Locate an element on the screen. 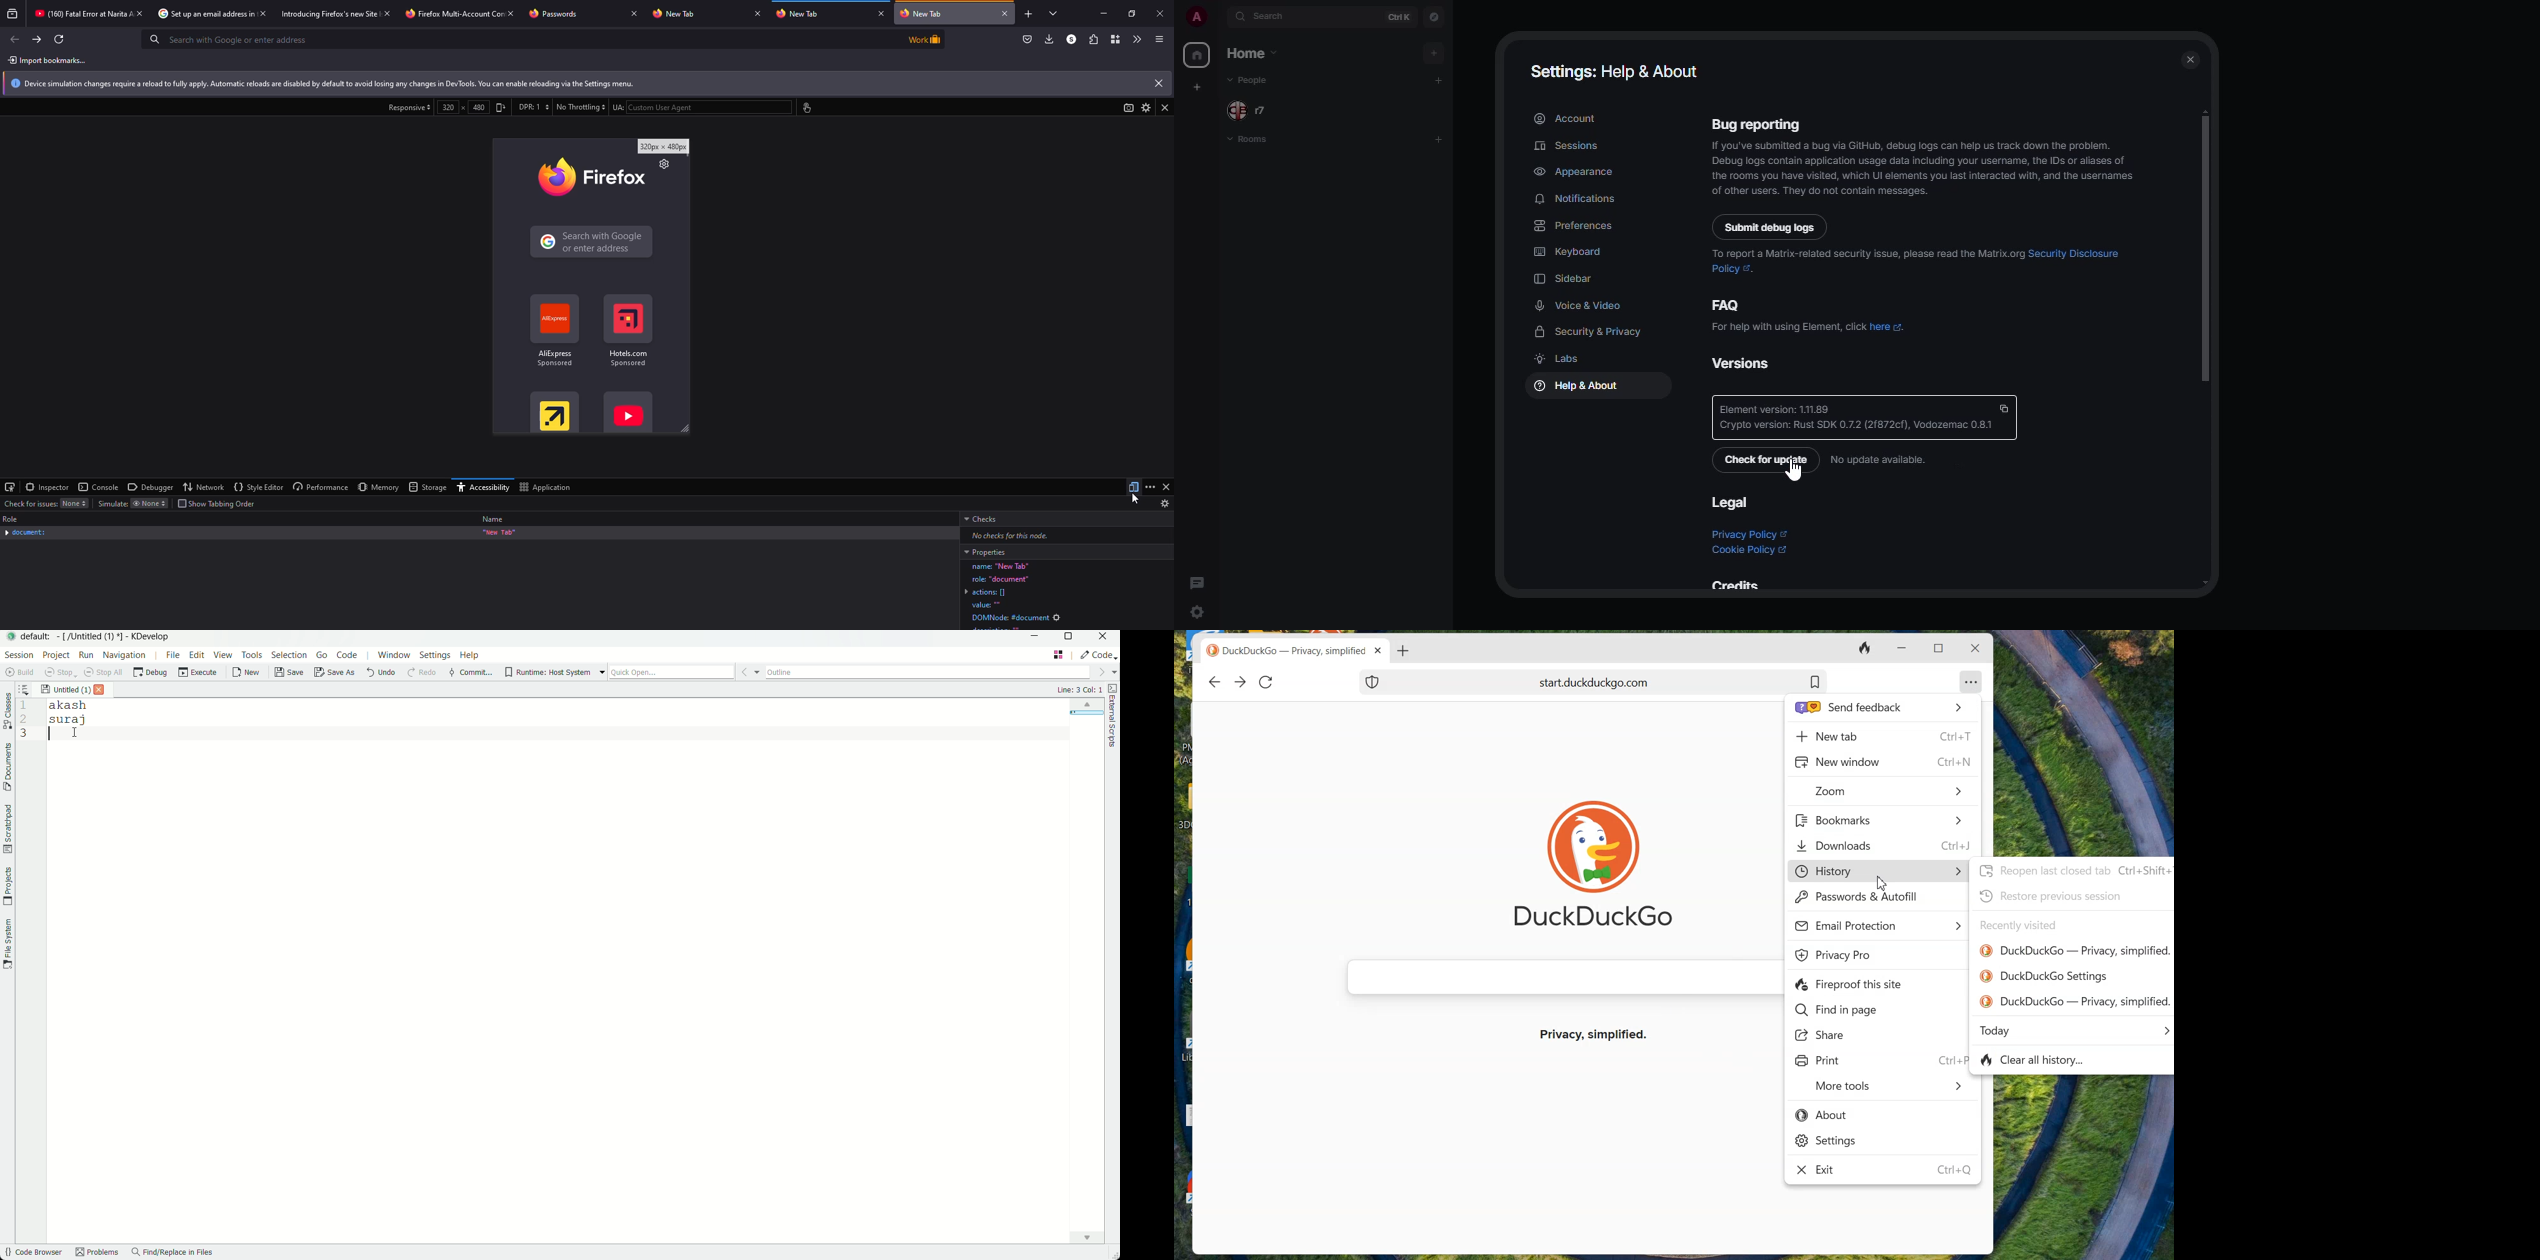  start. duckduckgo.com is located at coordinates (1626, 681).